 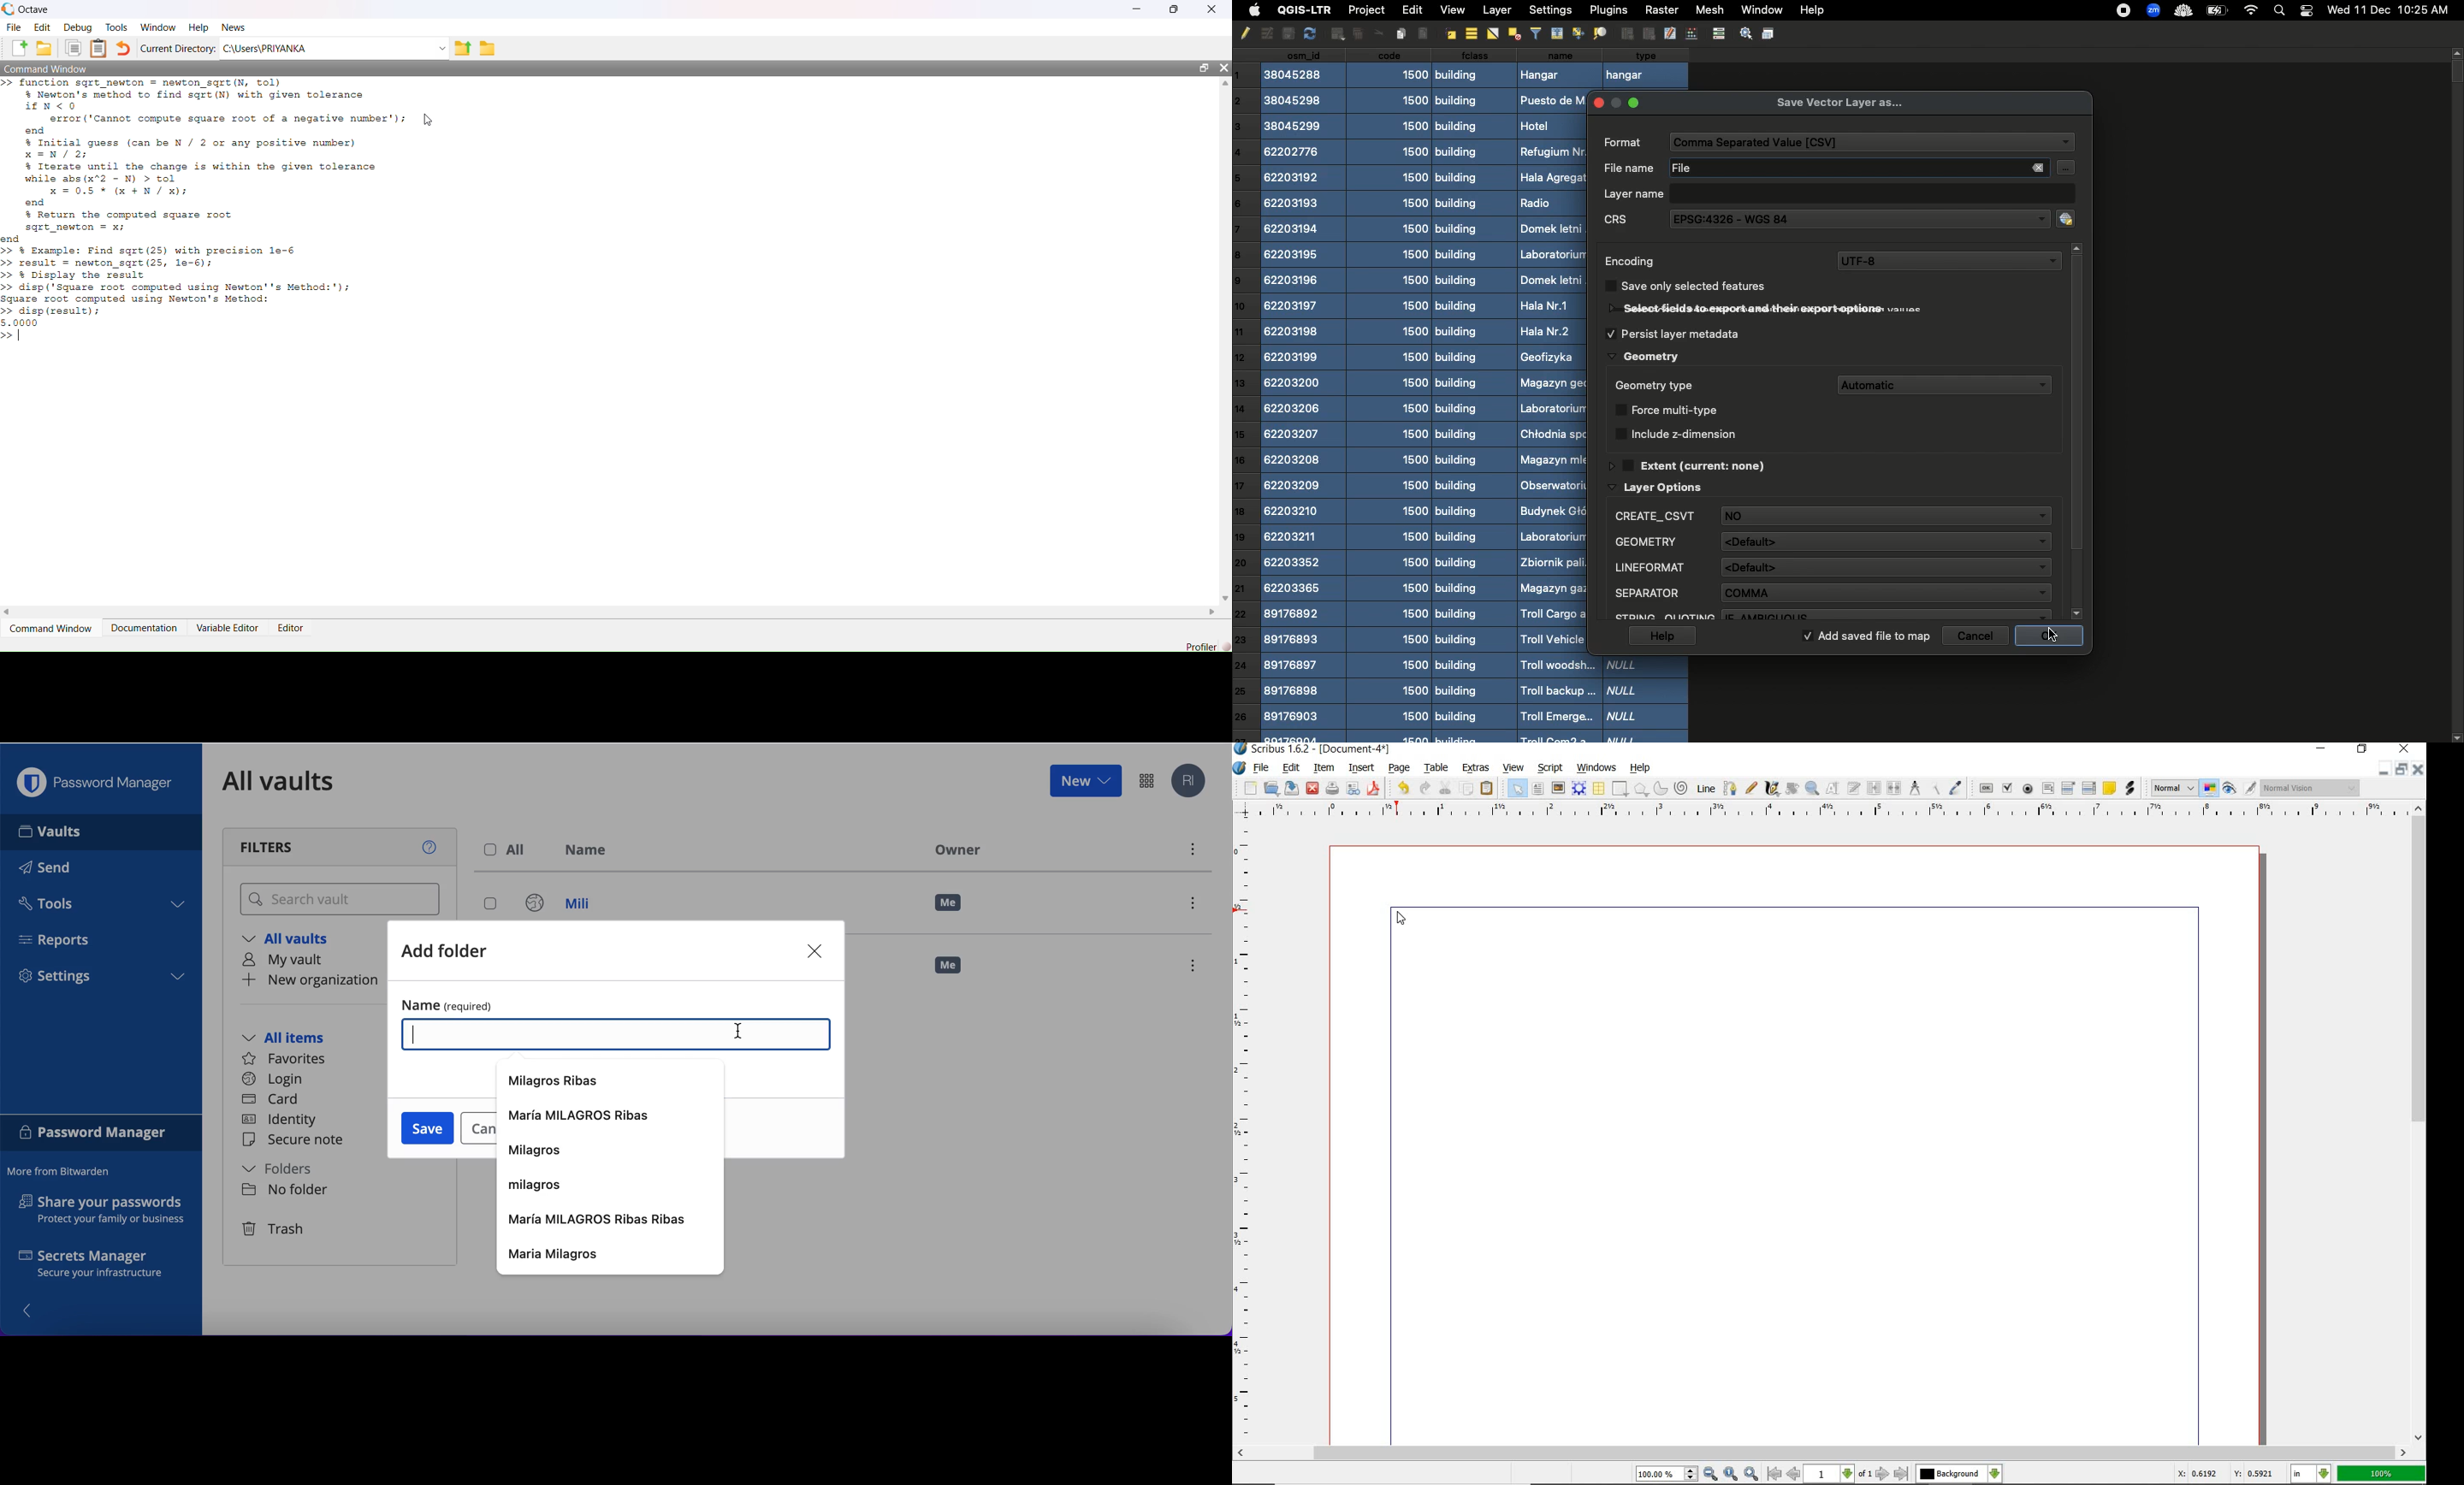 What do you see at coordinates (1872, 787) in the screenshot?
I see `link text frames` at bounding box center [1872, 787].